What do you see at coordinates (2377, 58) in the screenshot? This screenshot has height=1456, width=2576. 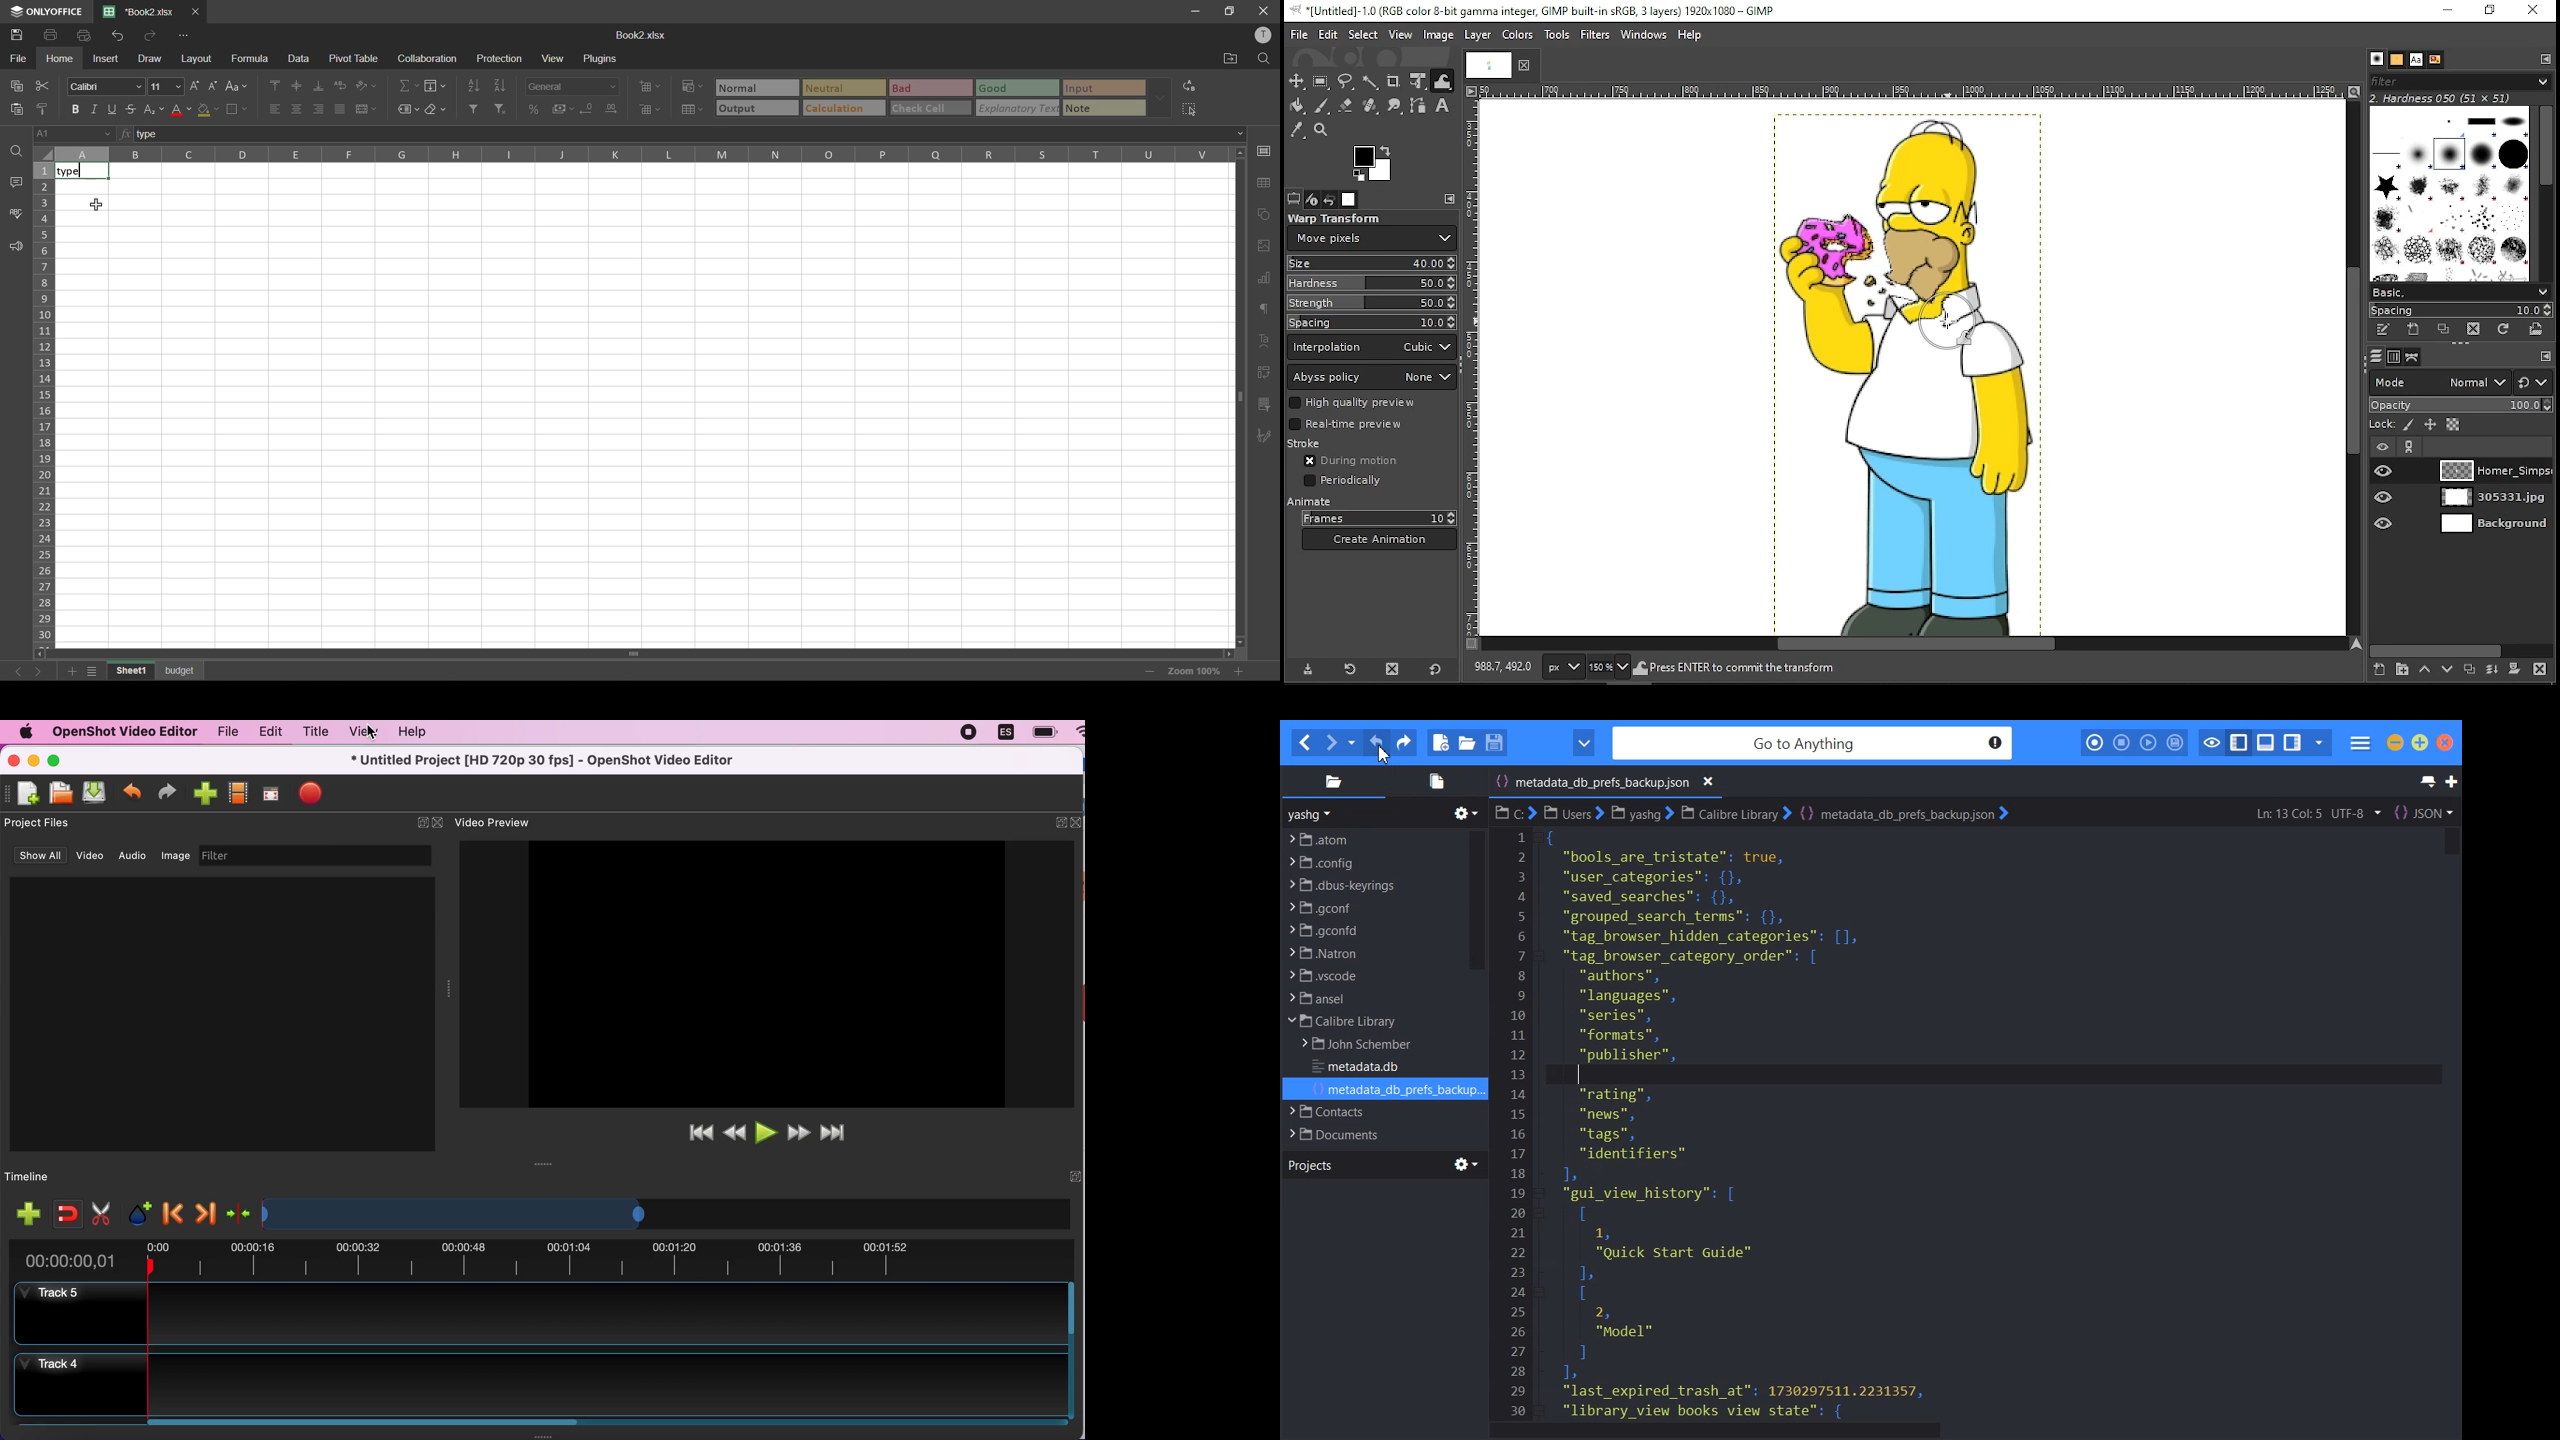 I see `brush` at bounding box center [2377, 58].